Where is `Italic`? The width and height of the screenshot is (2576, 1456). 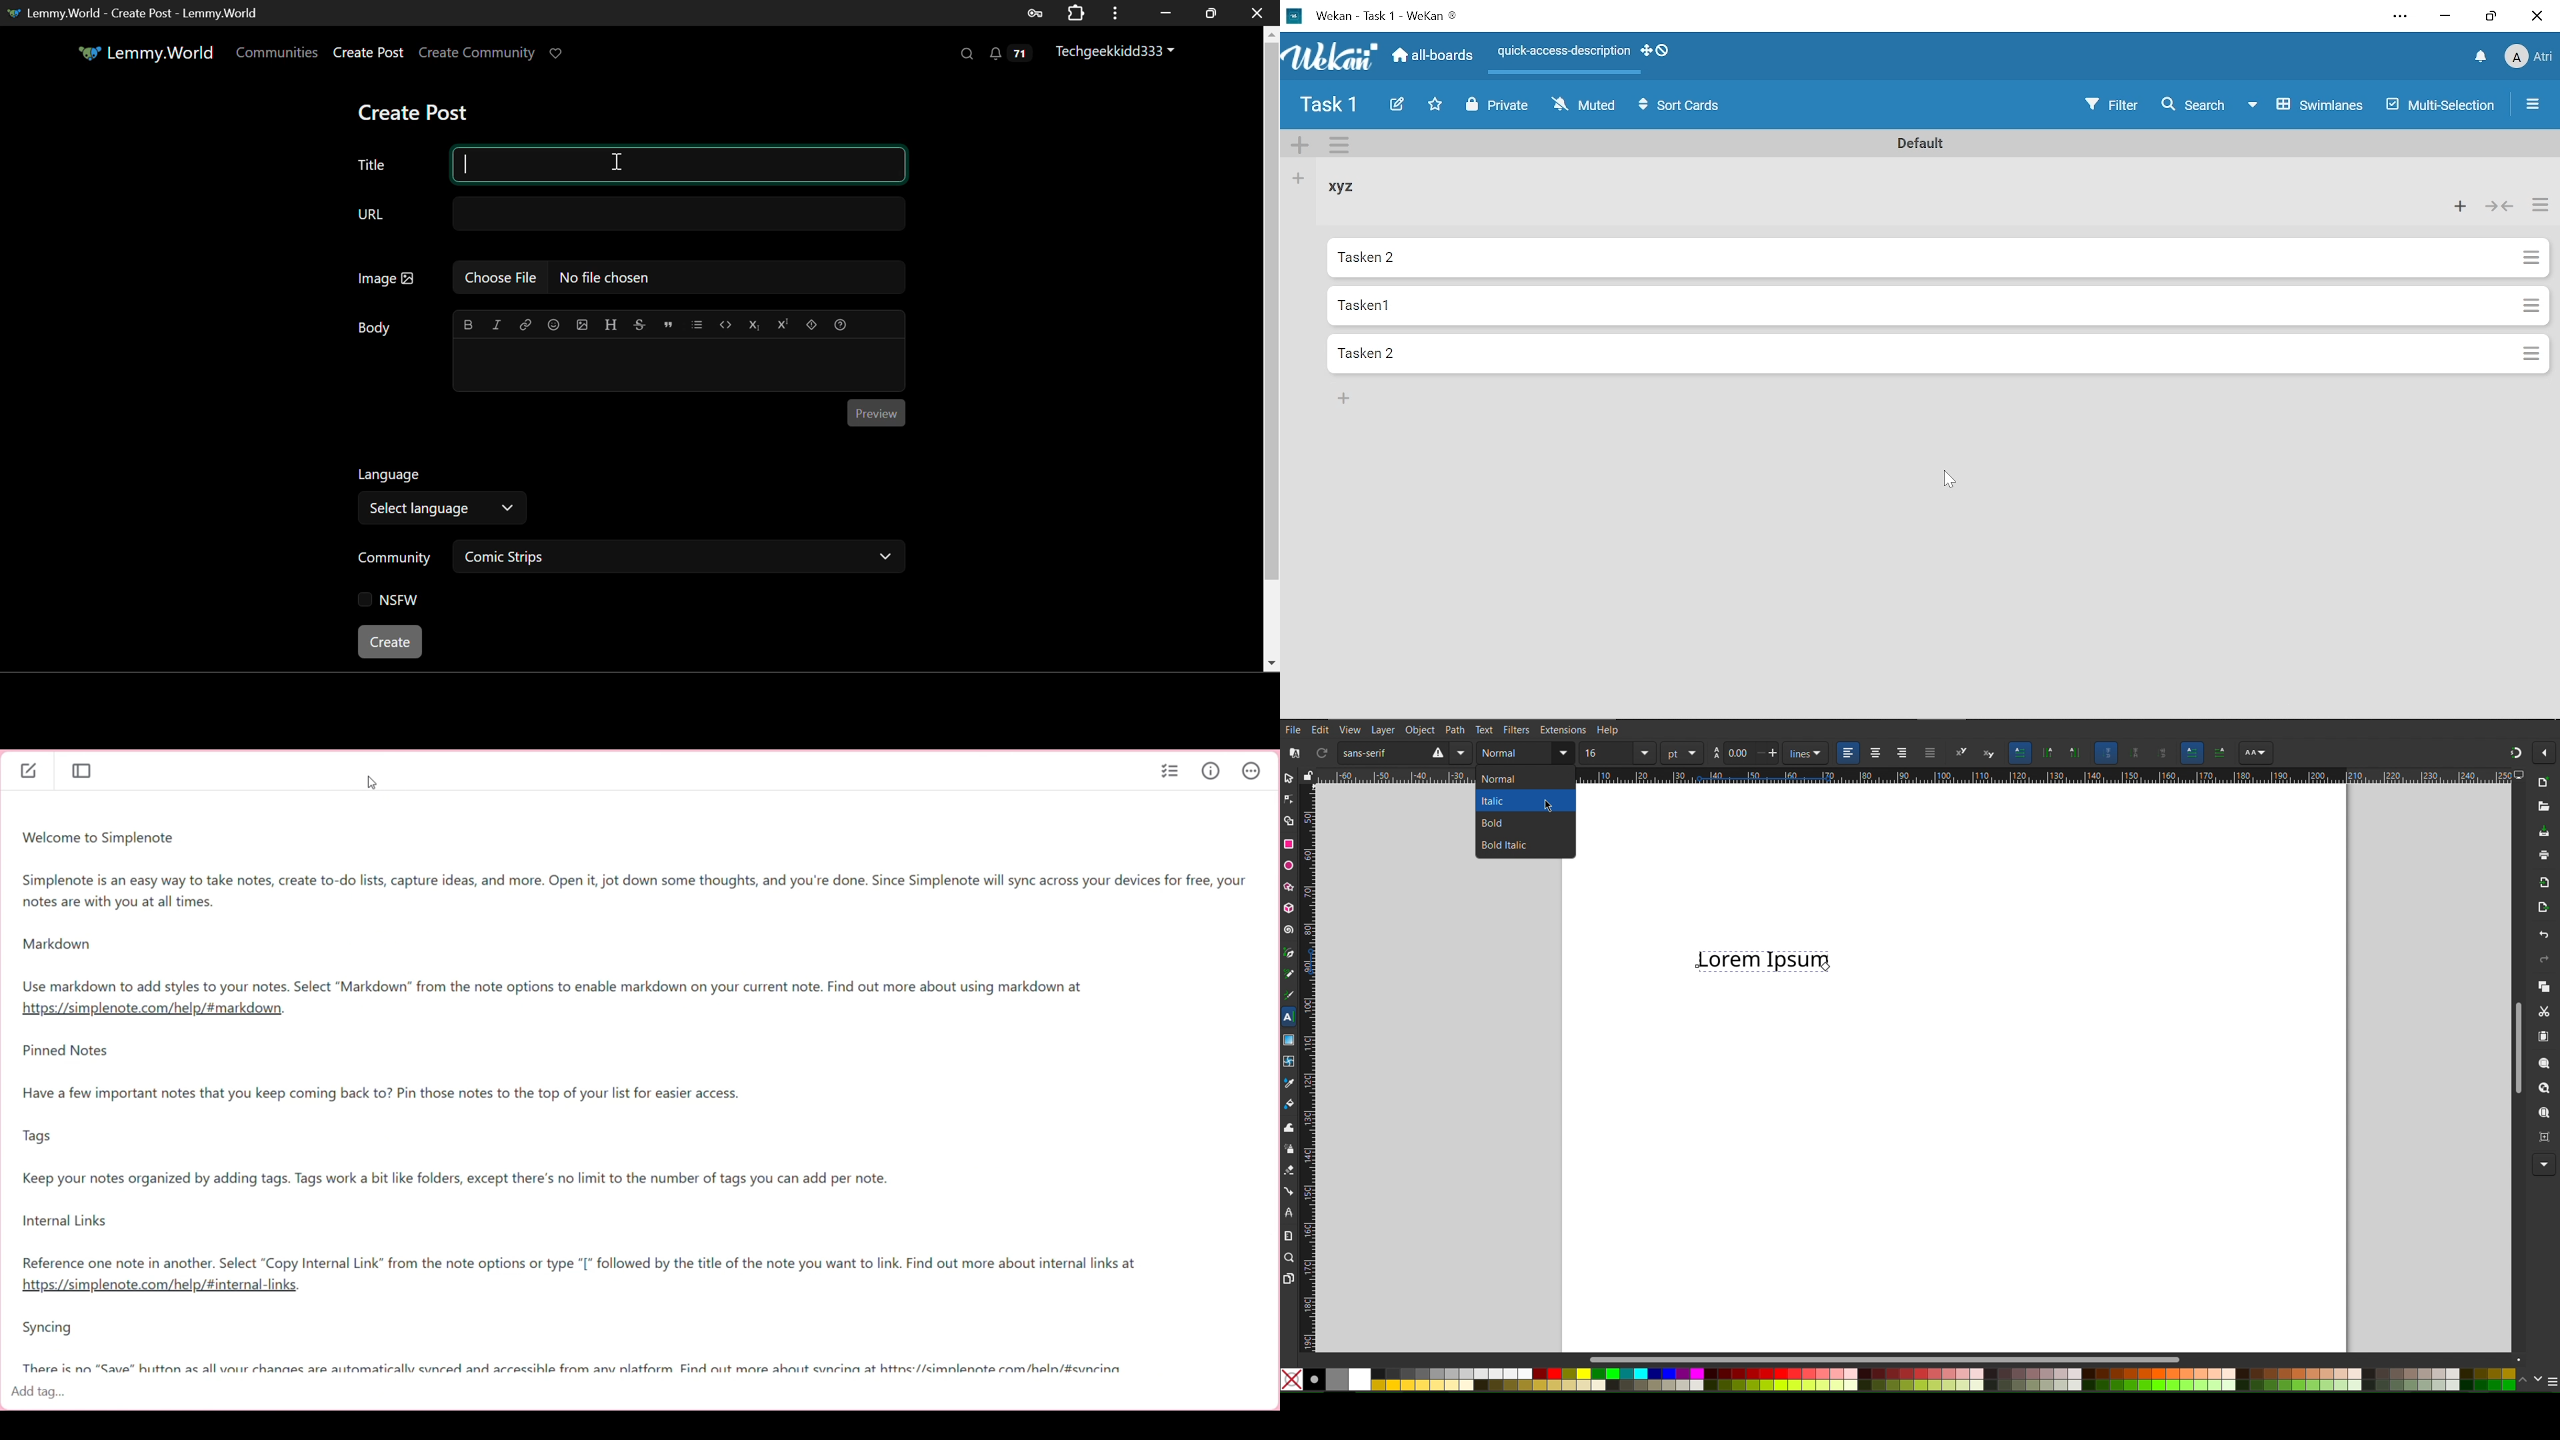 Italic is located at coordinates (1514, 801).